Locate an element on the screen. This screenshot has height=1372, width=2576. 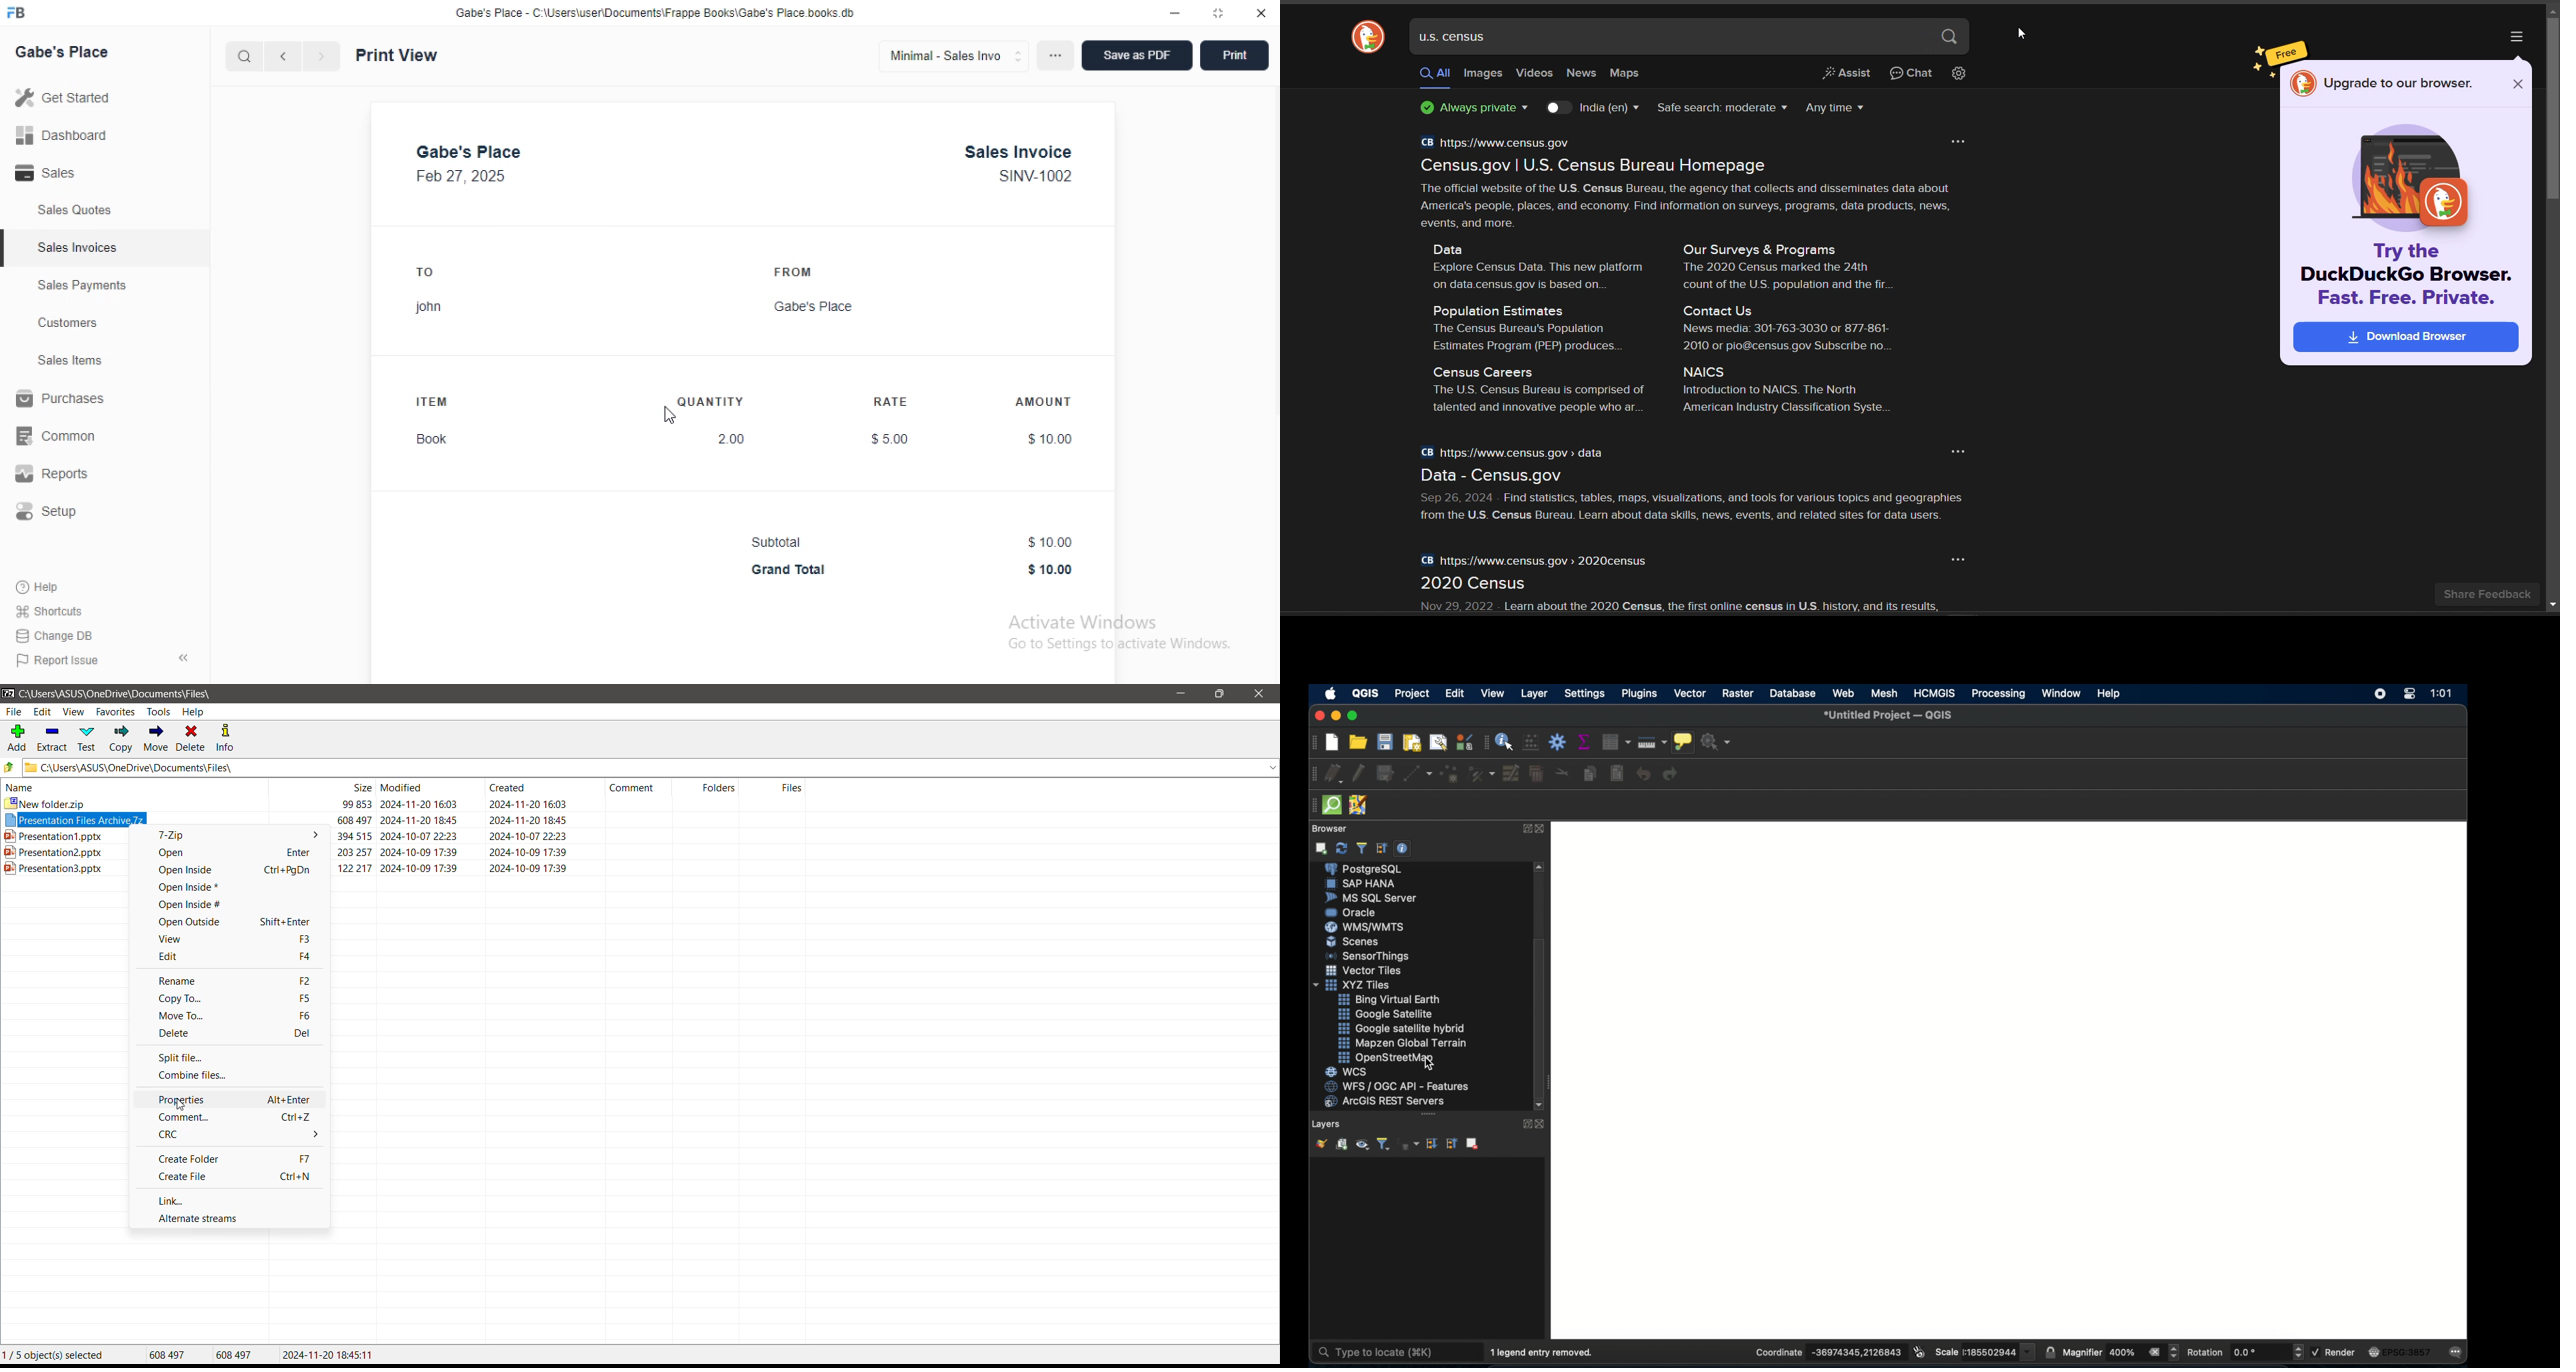
sales quotes is located at coordinates (75, 209).